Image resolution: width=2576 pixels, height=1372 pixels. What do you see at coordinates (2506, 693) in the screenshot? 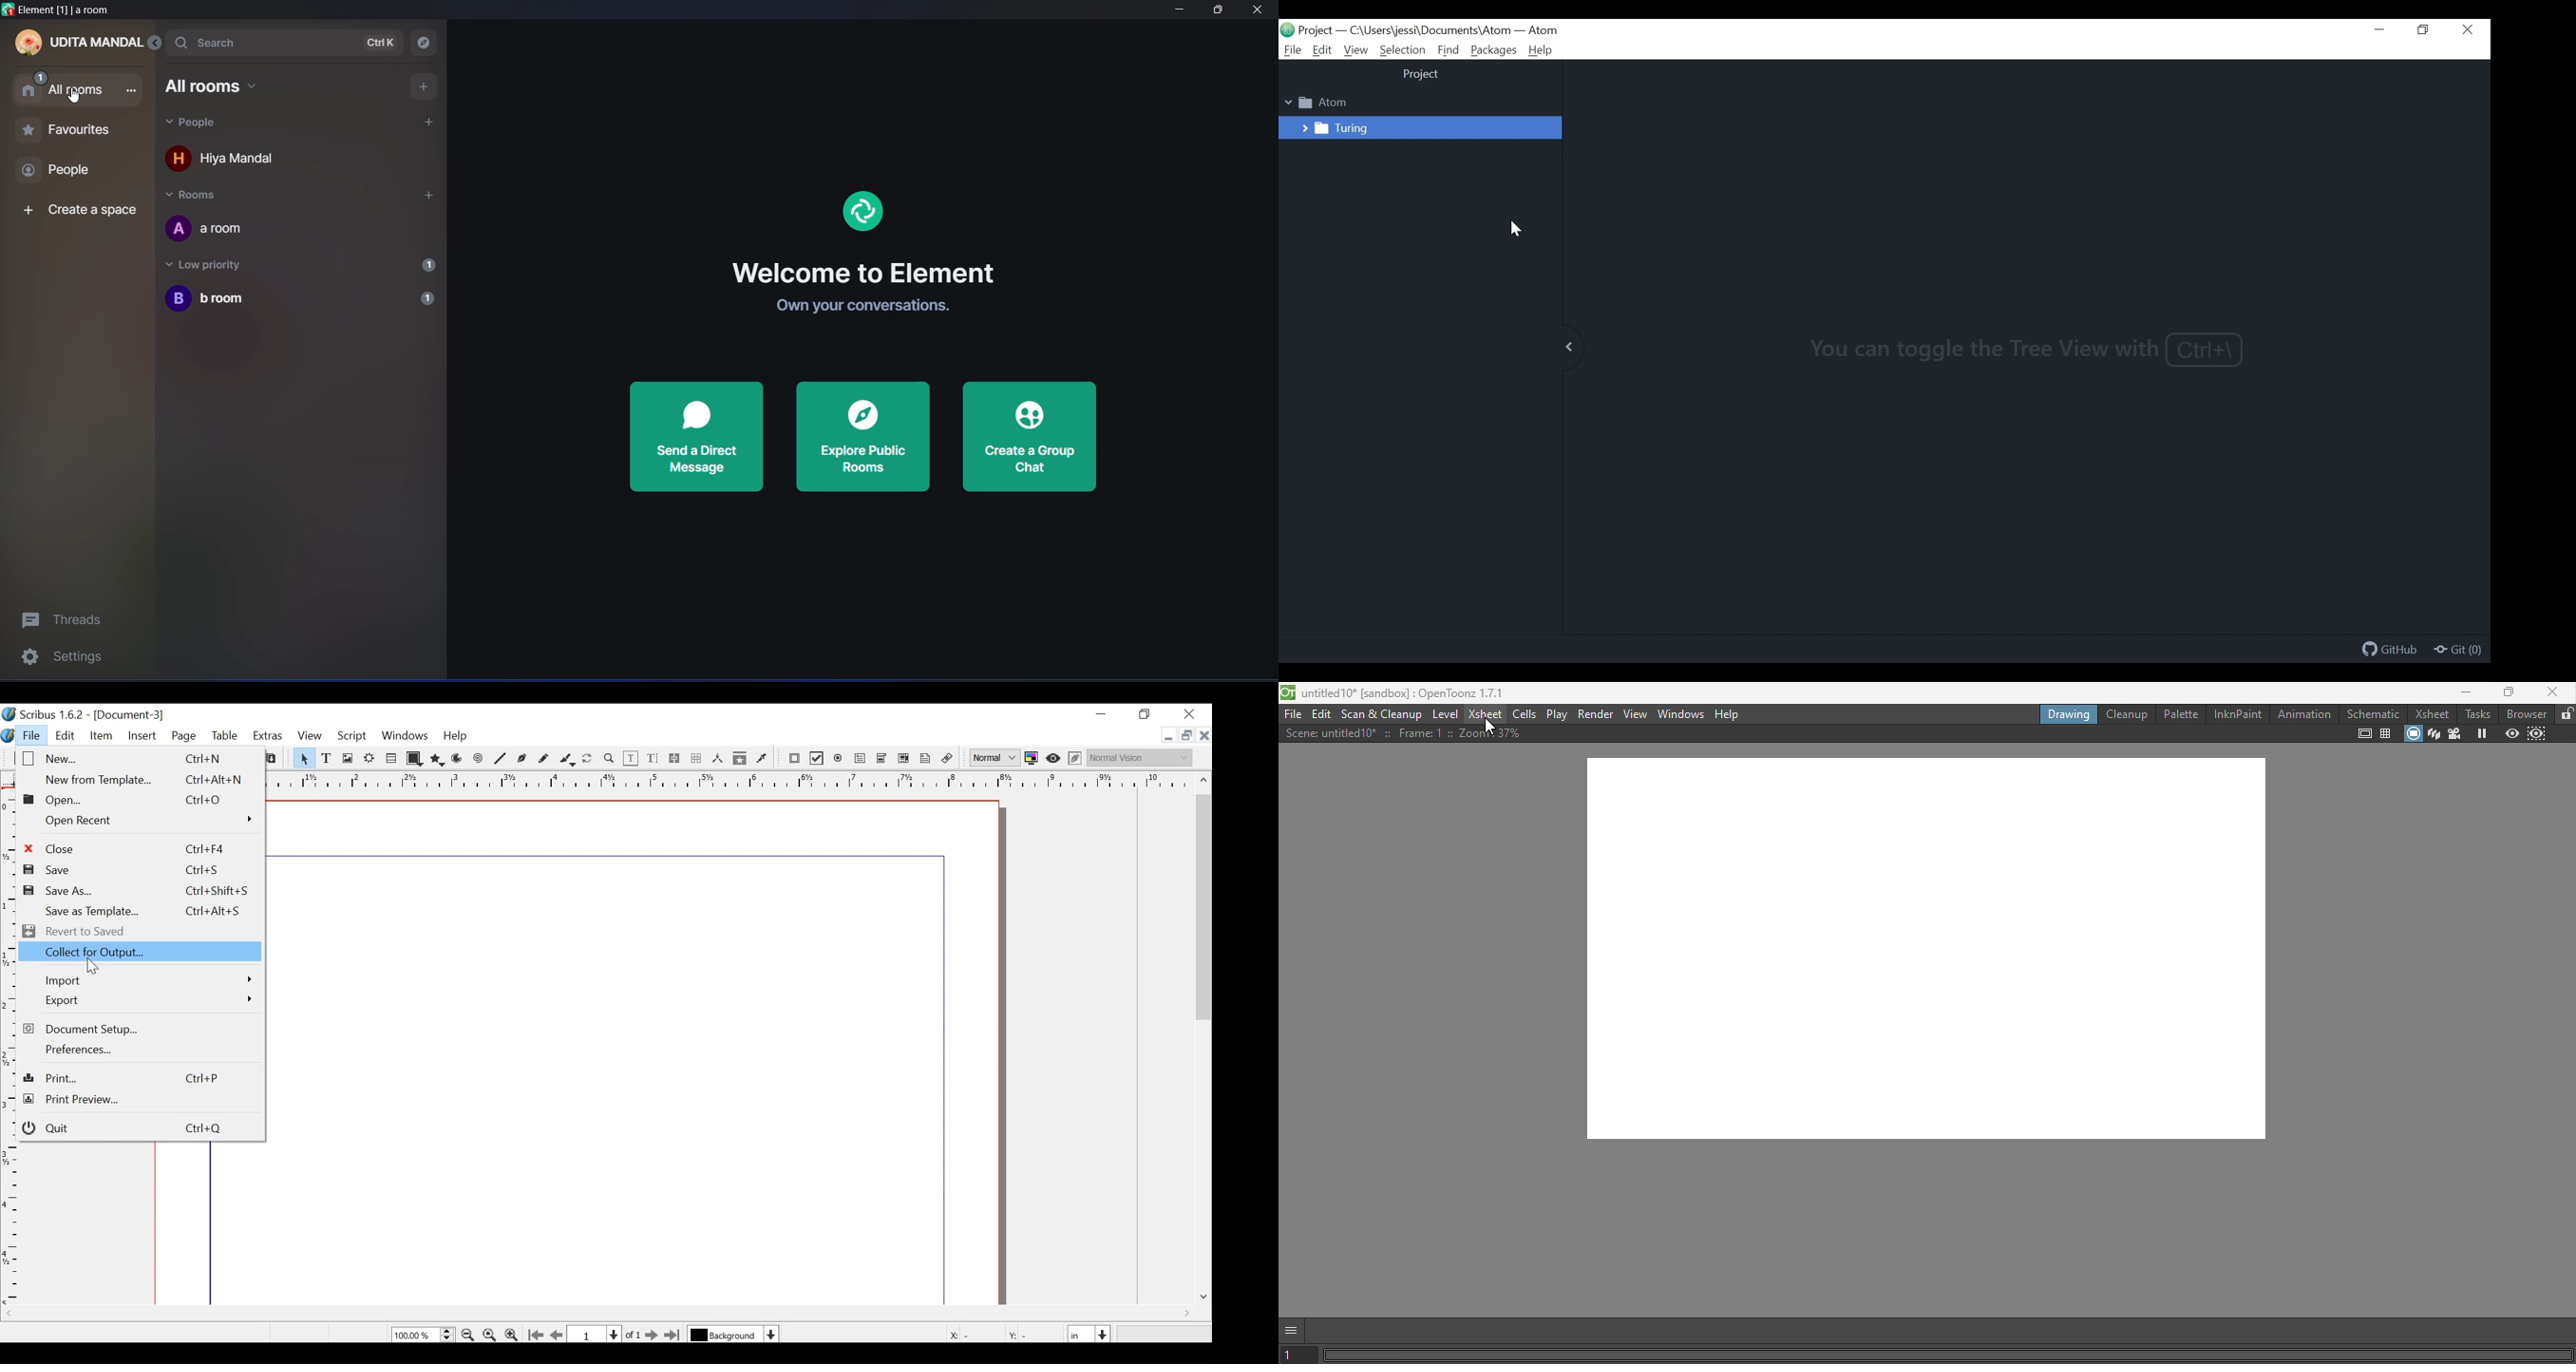
I see `Maximize` at bounding box center [2506, 693].